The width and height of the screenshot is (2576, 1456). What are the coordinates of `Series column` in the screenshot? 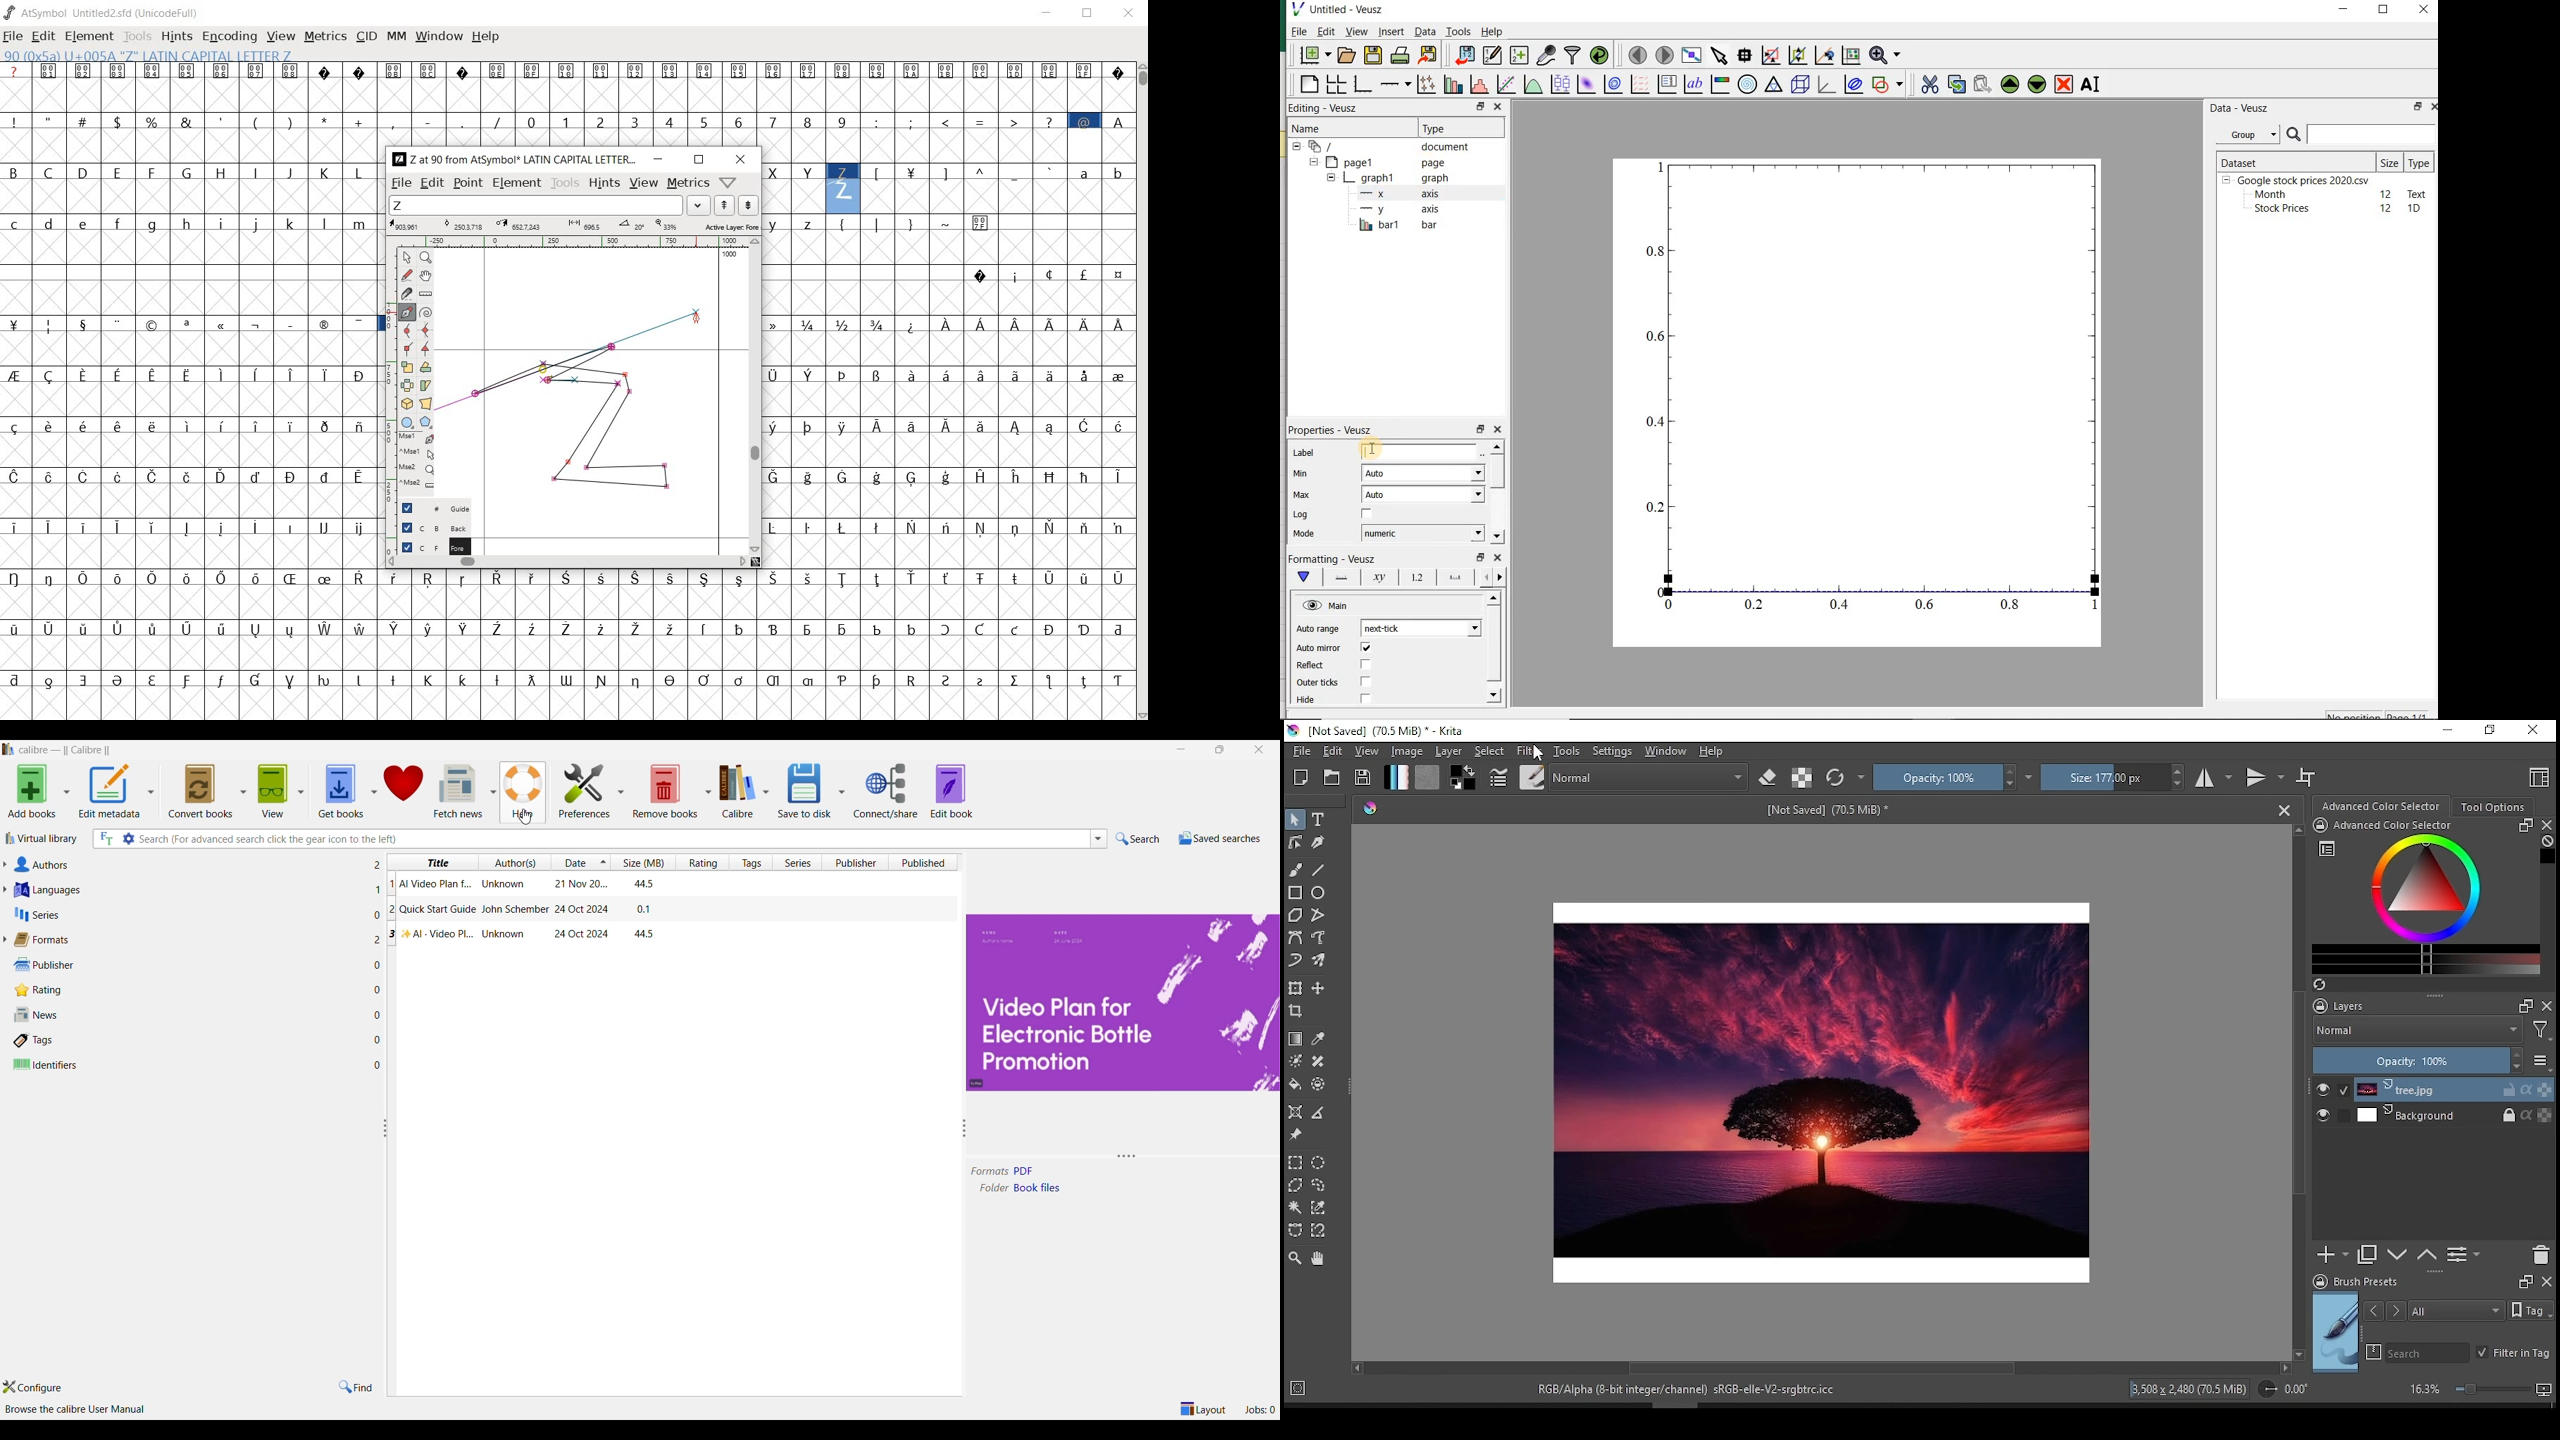 It's located at (797, 863).